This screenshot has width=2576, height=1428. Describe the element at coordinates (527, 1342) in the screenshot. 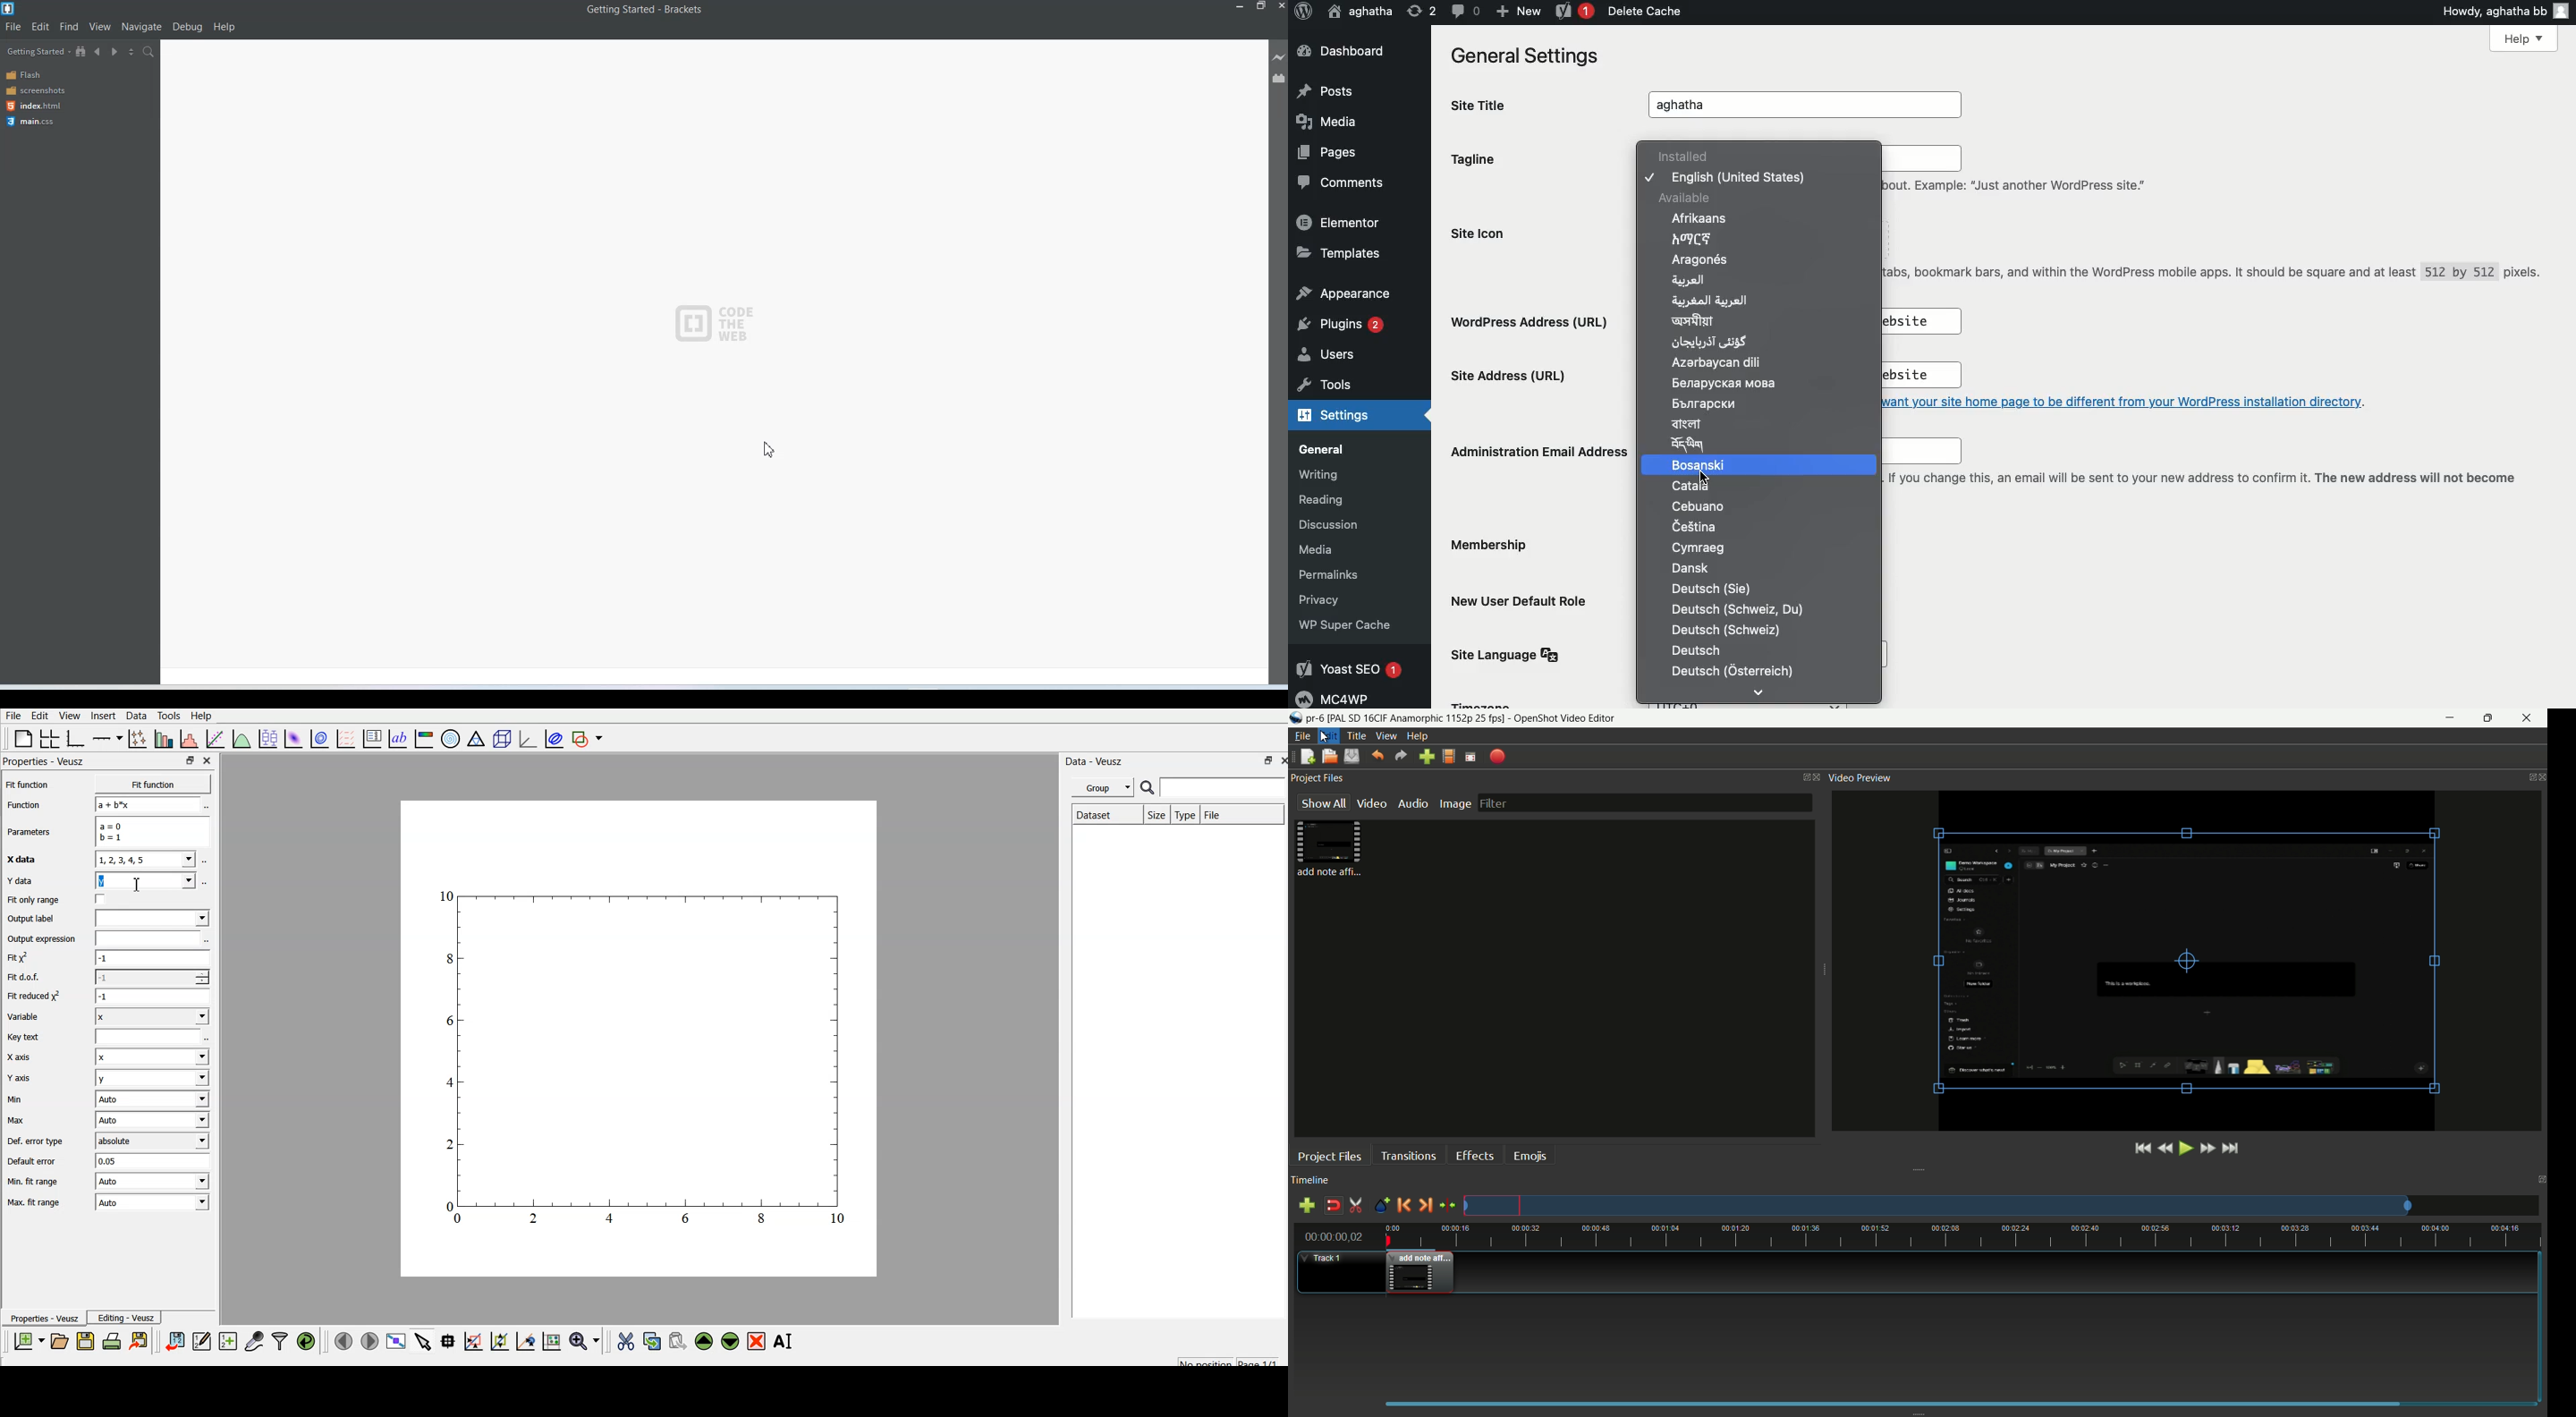

I see `click to recenter graph axes` at that location.